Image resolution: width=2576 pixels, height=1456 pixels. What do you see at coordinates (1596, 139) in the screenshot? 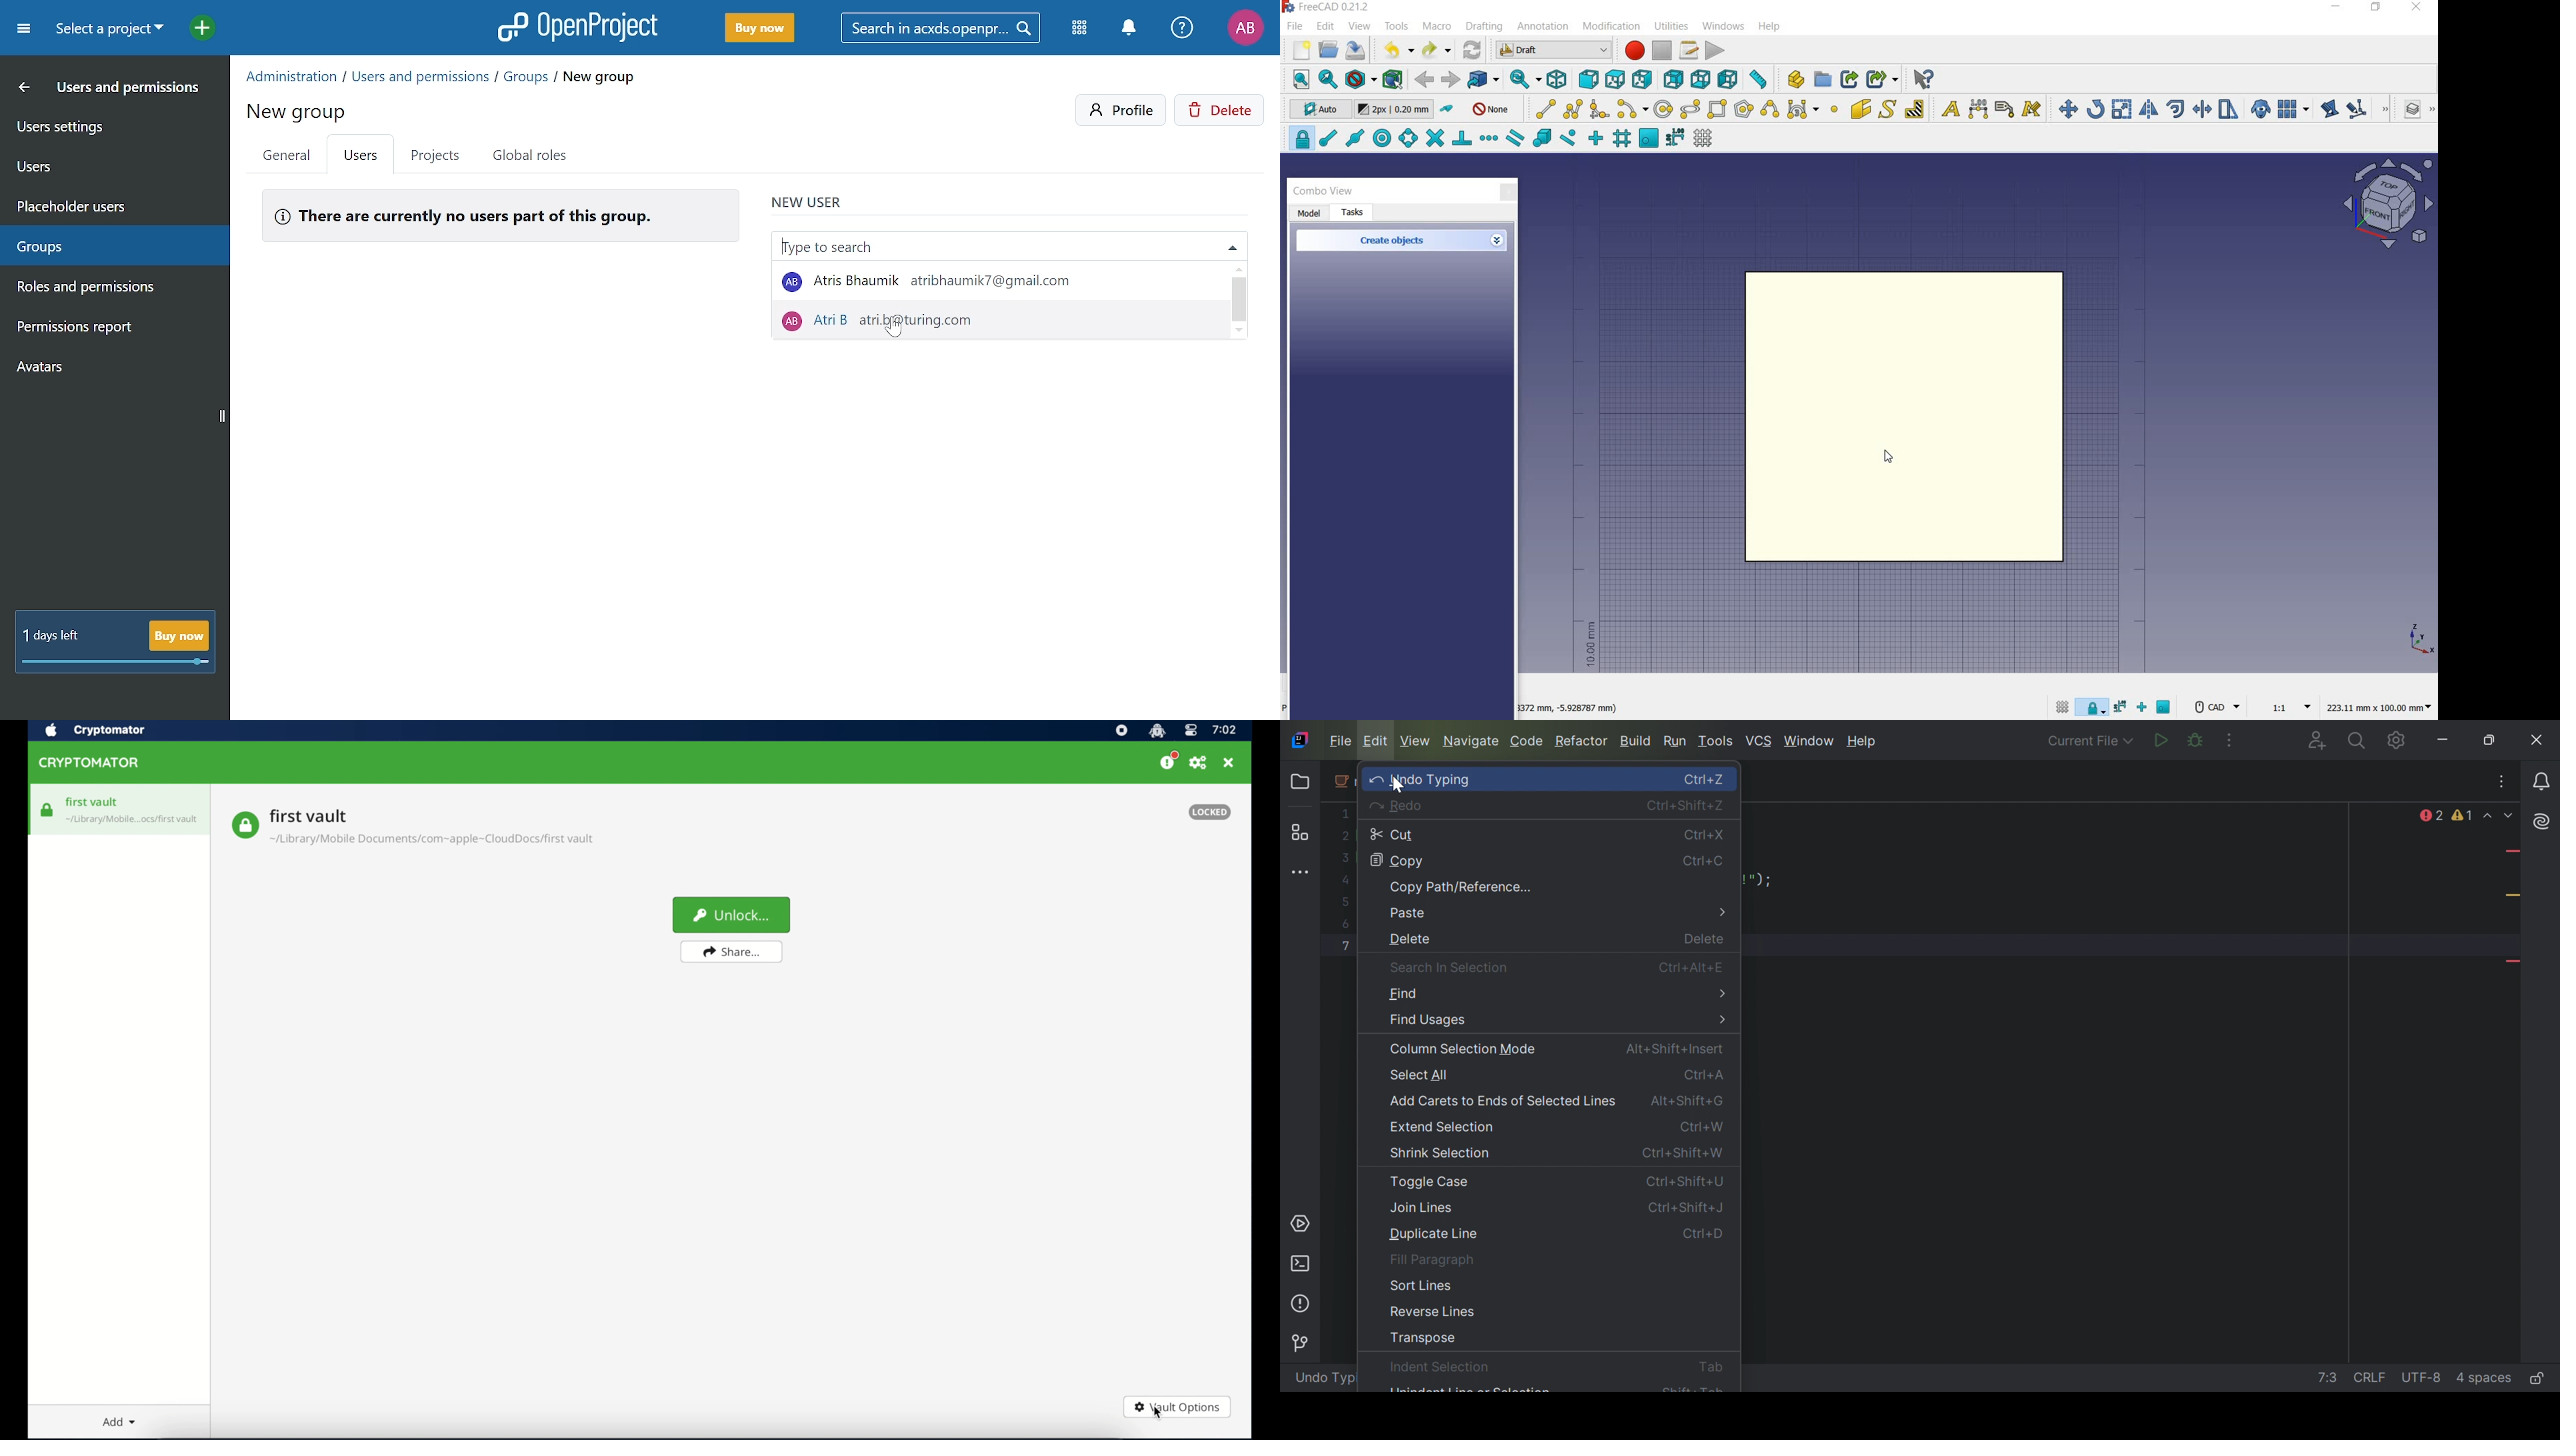
I see `snap ortho` at bounding box center [1596, 139].